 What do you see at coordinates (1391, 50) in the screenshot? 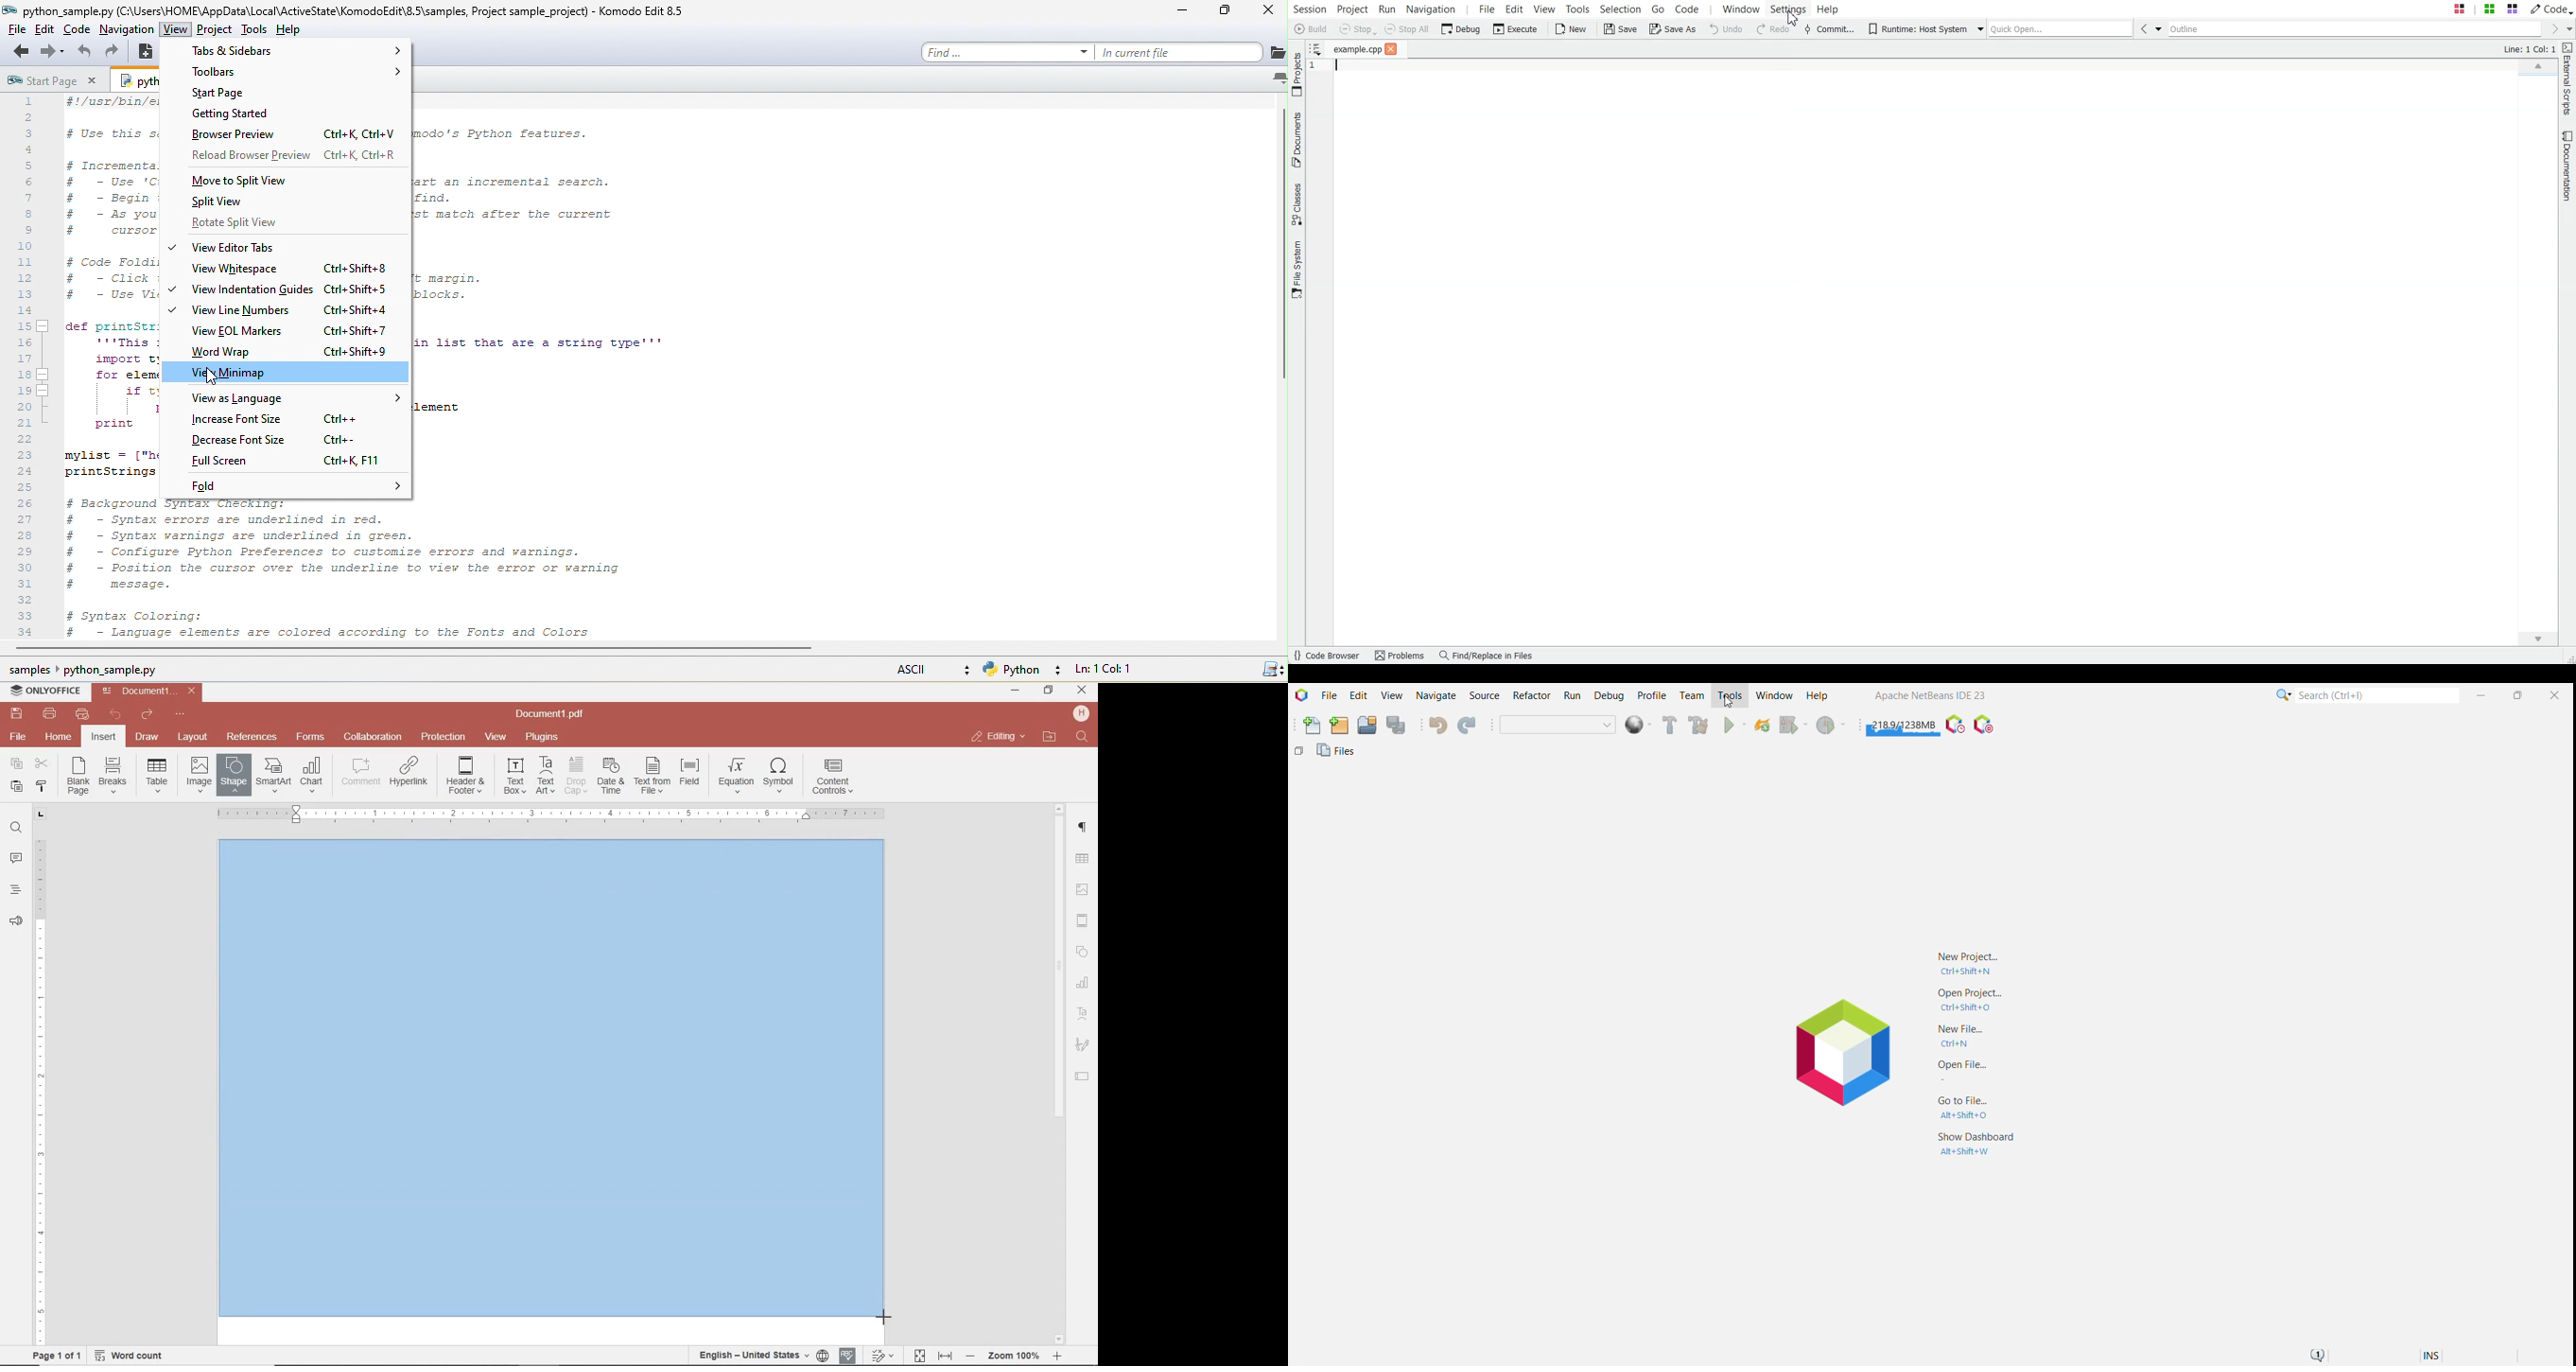
I see `close` at bounding box center [1391, 50].